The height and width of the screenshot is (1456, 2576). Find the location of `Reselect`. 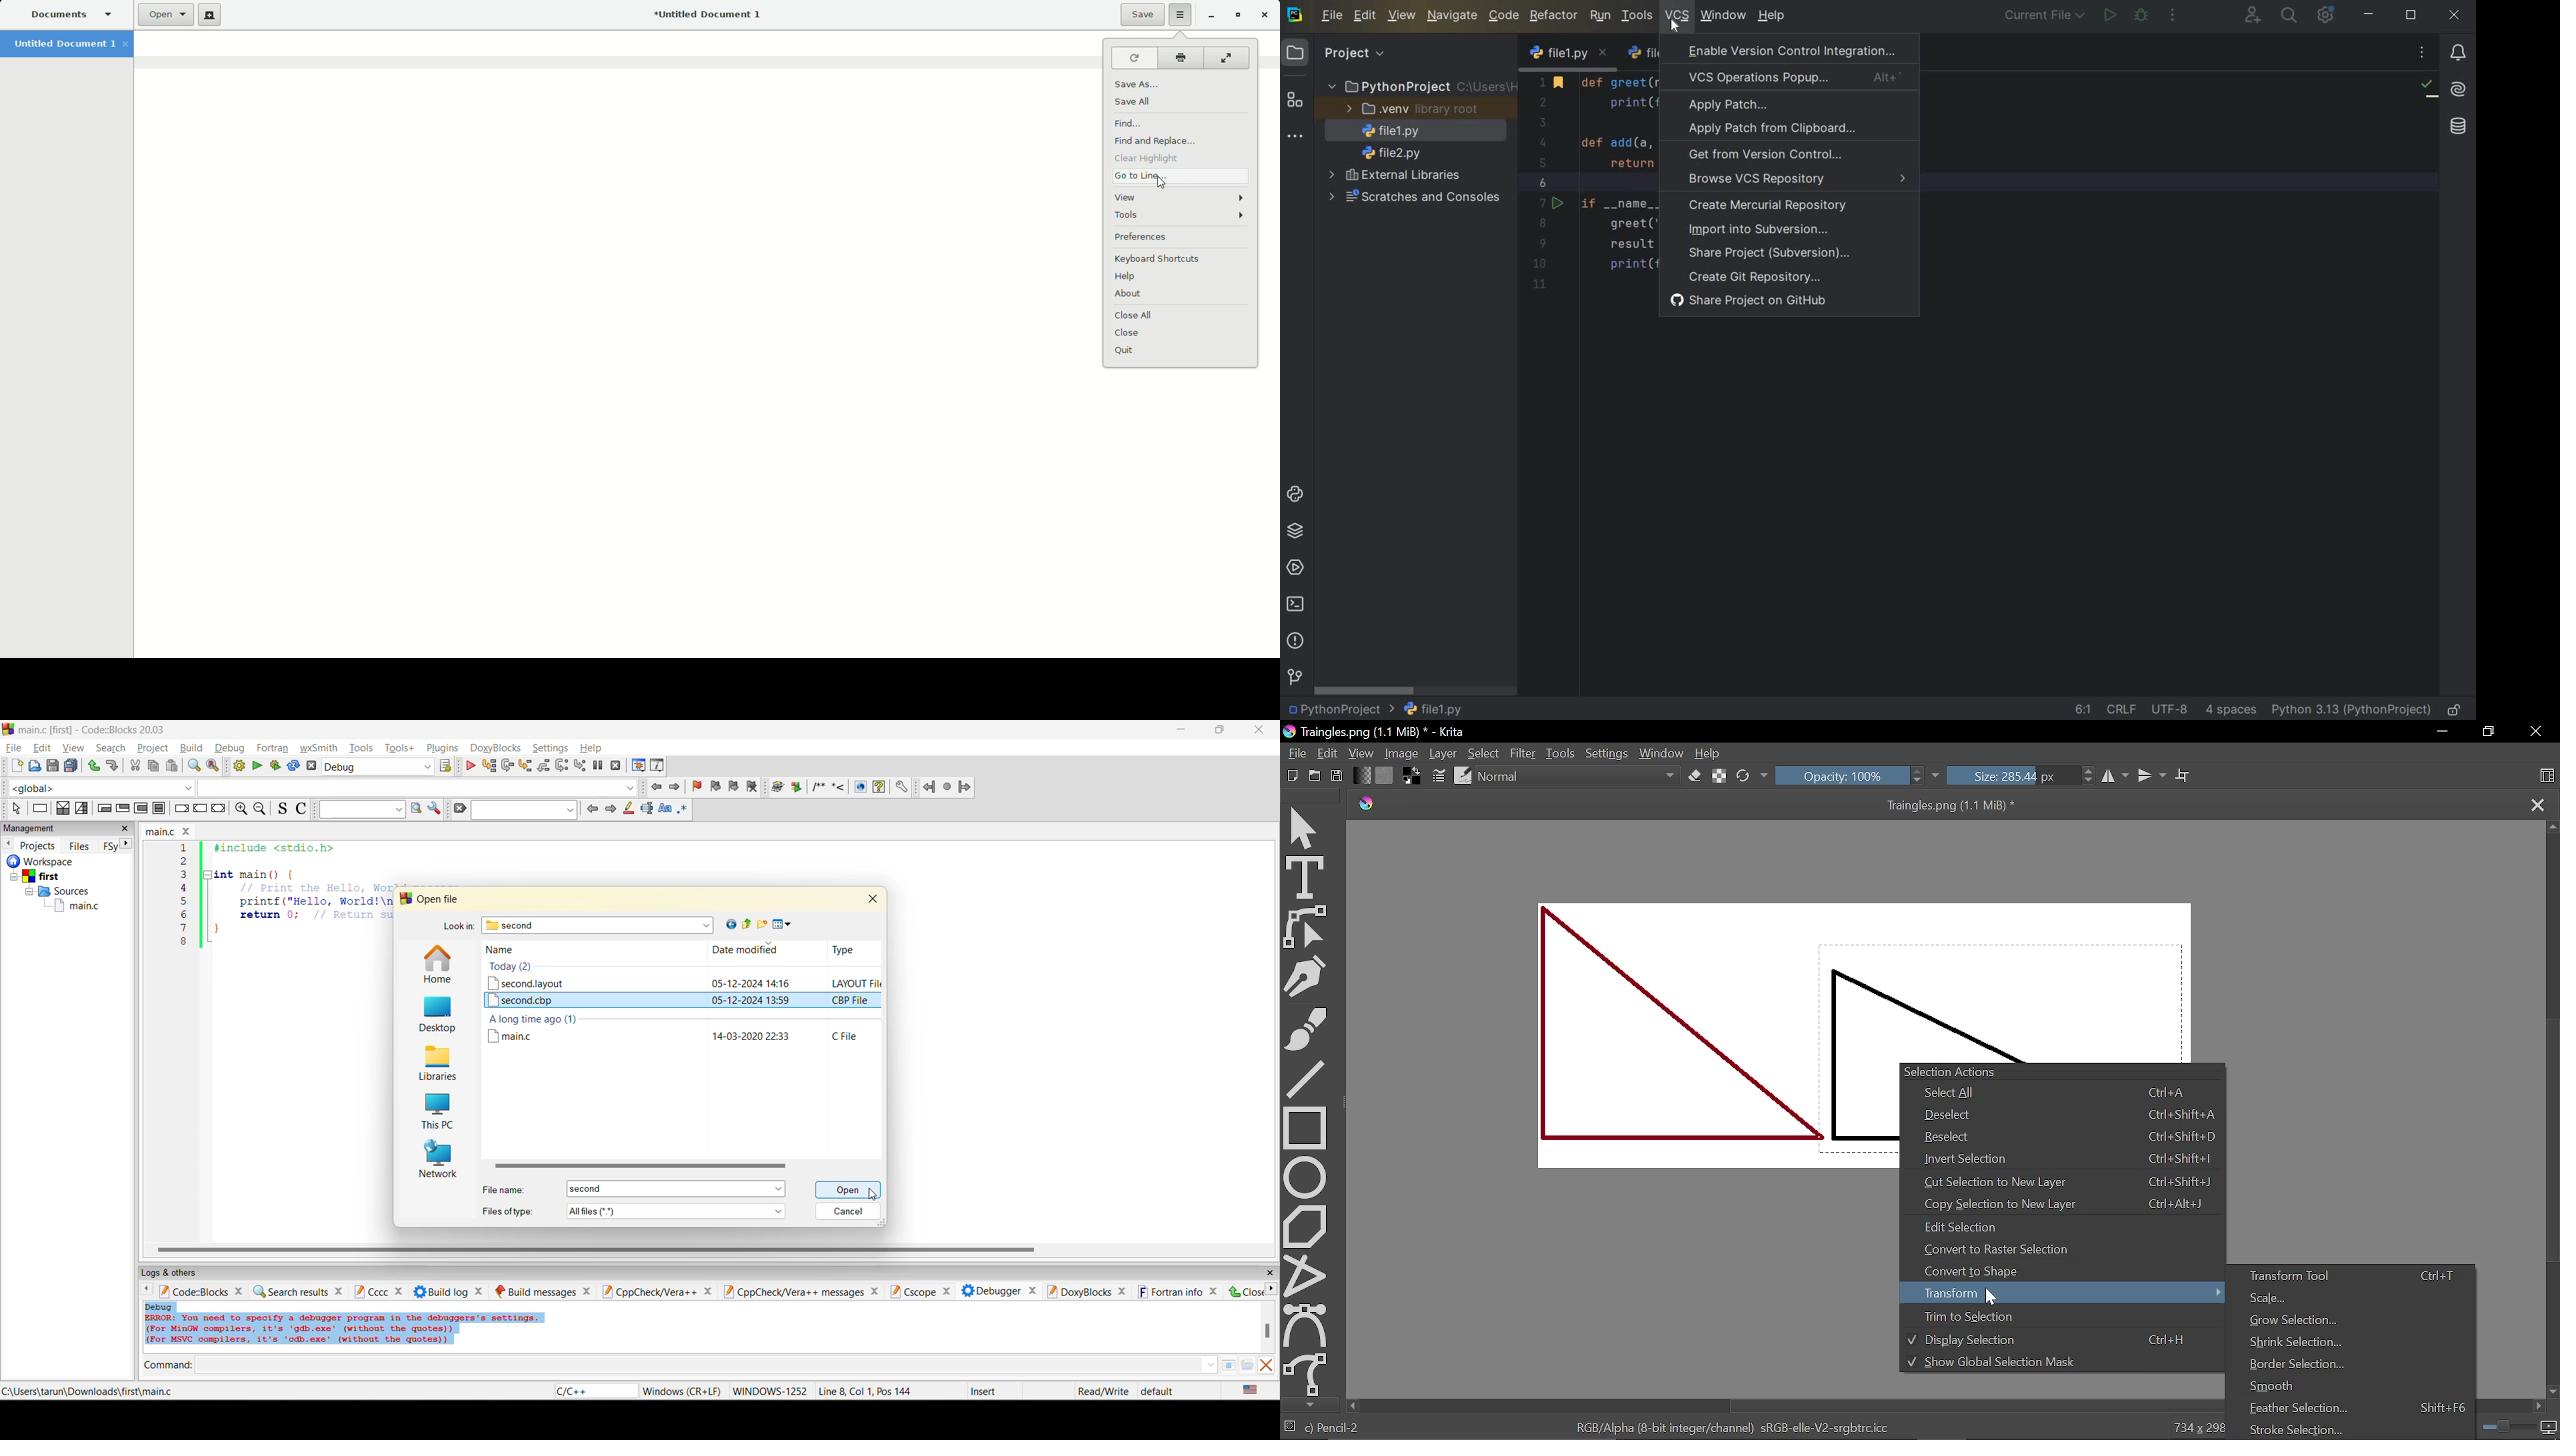

Reselect is located at coordinates (2065, 1137).